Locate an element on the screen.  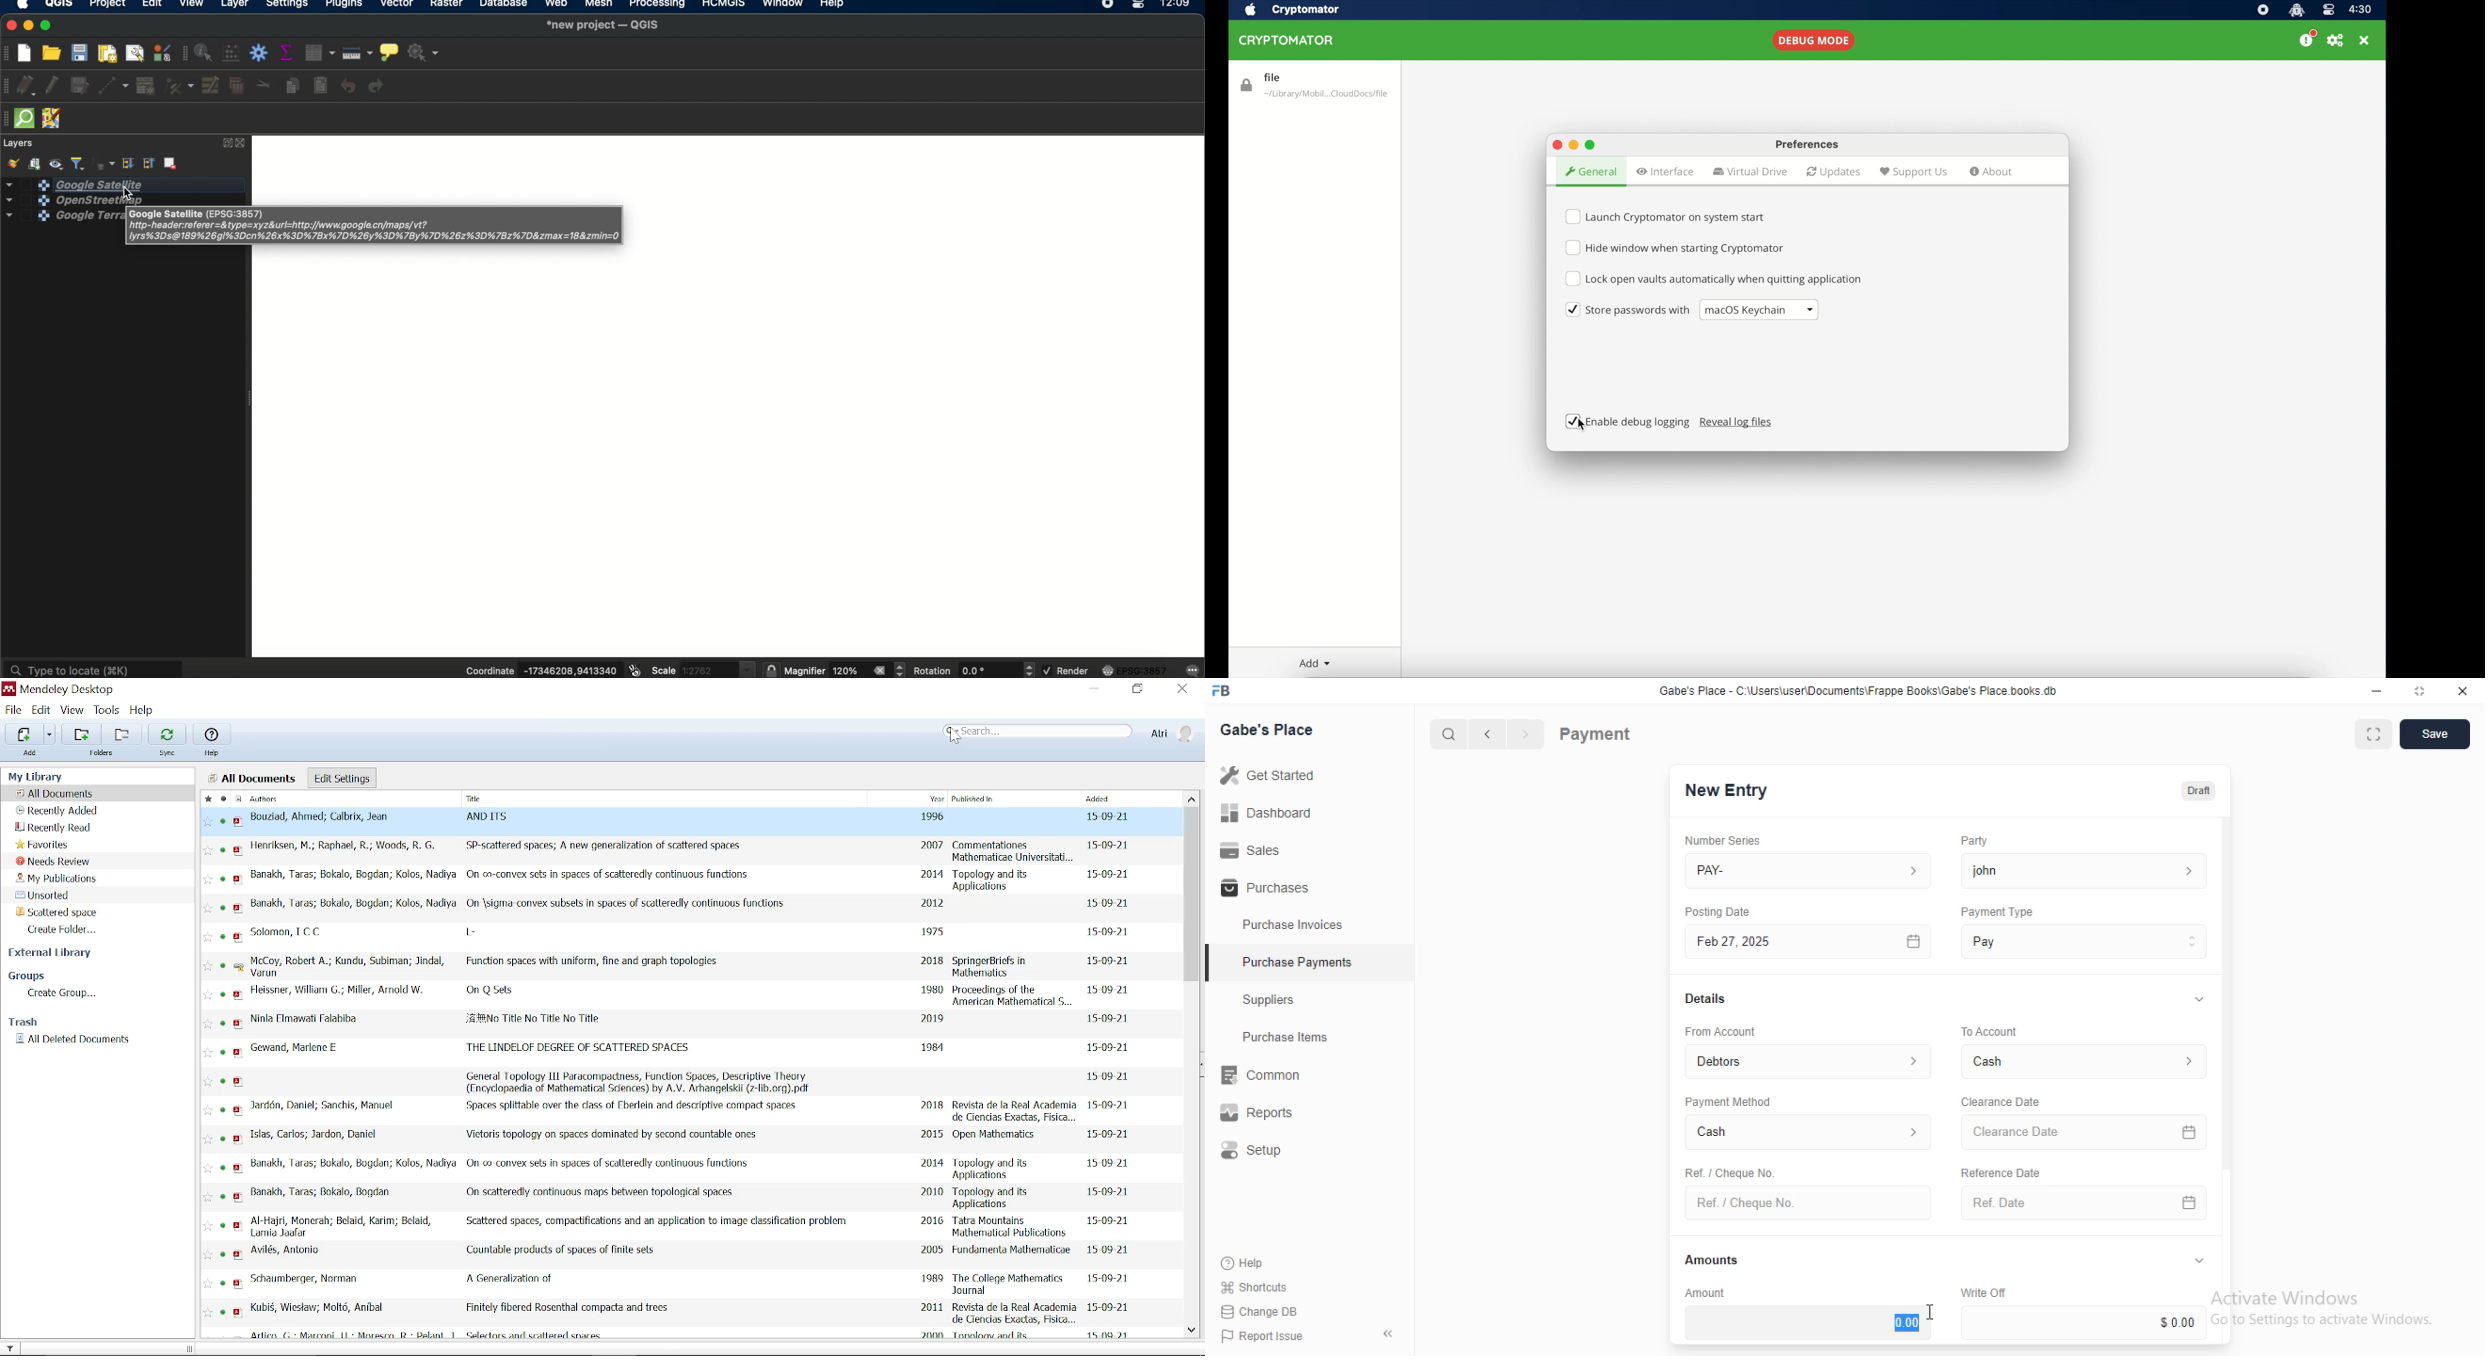
Gewand, Marlene ‘THE LINDELOF DEGREE OF SCATTERED SPACES 1981 15-09-21 is located at coordinates (685, 1050).